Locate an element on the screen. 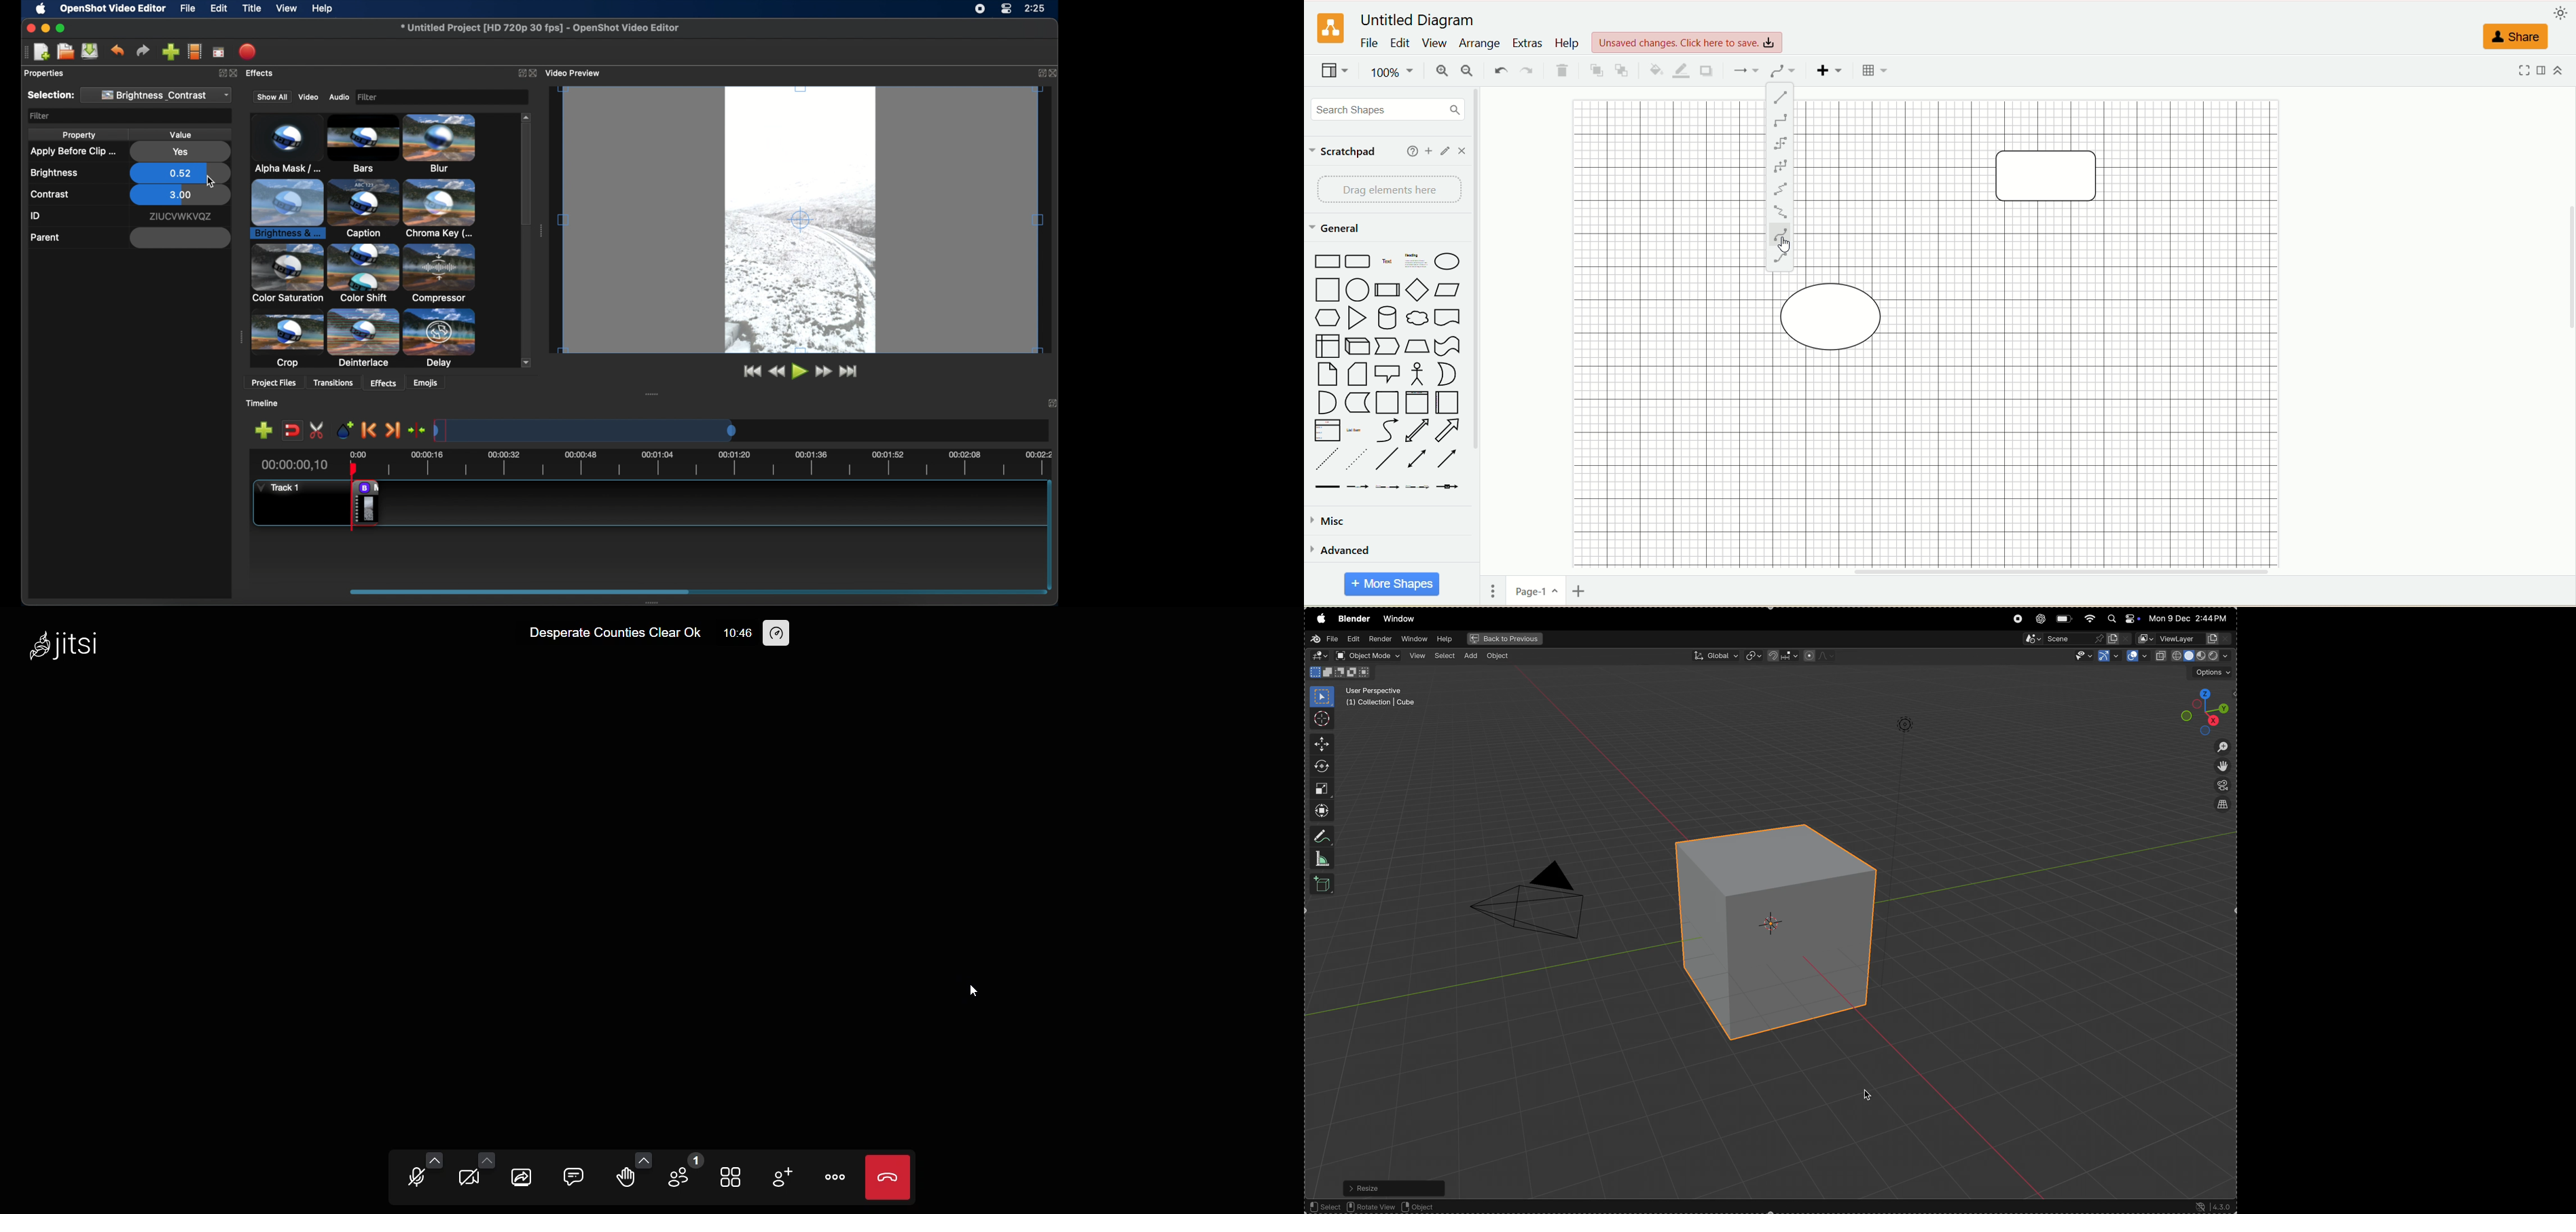 This screenshot has height=1232, width=2576. cursor is located at coordinates (1866, 1097).